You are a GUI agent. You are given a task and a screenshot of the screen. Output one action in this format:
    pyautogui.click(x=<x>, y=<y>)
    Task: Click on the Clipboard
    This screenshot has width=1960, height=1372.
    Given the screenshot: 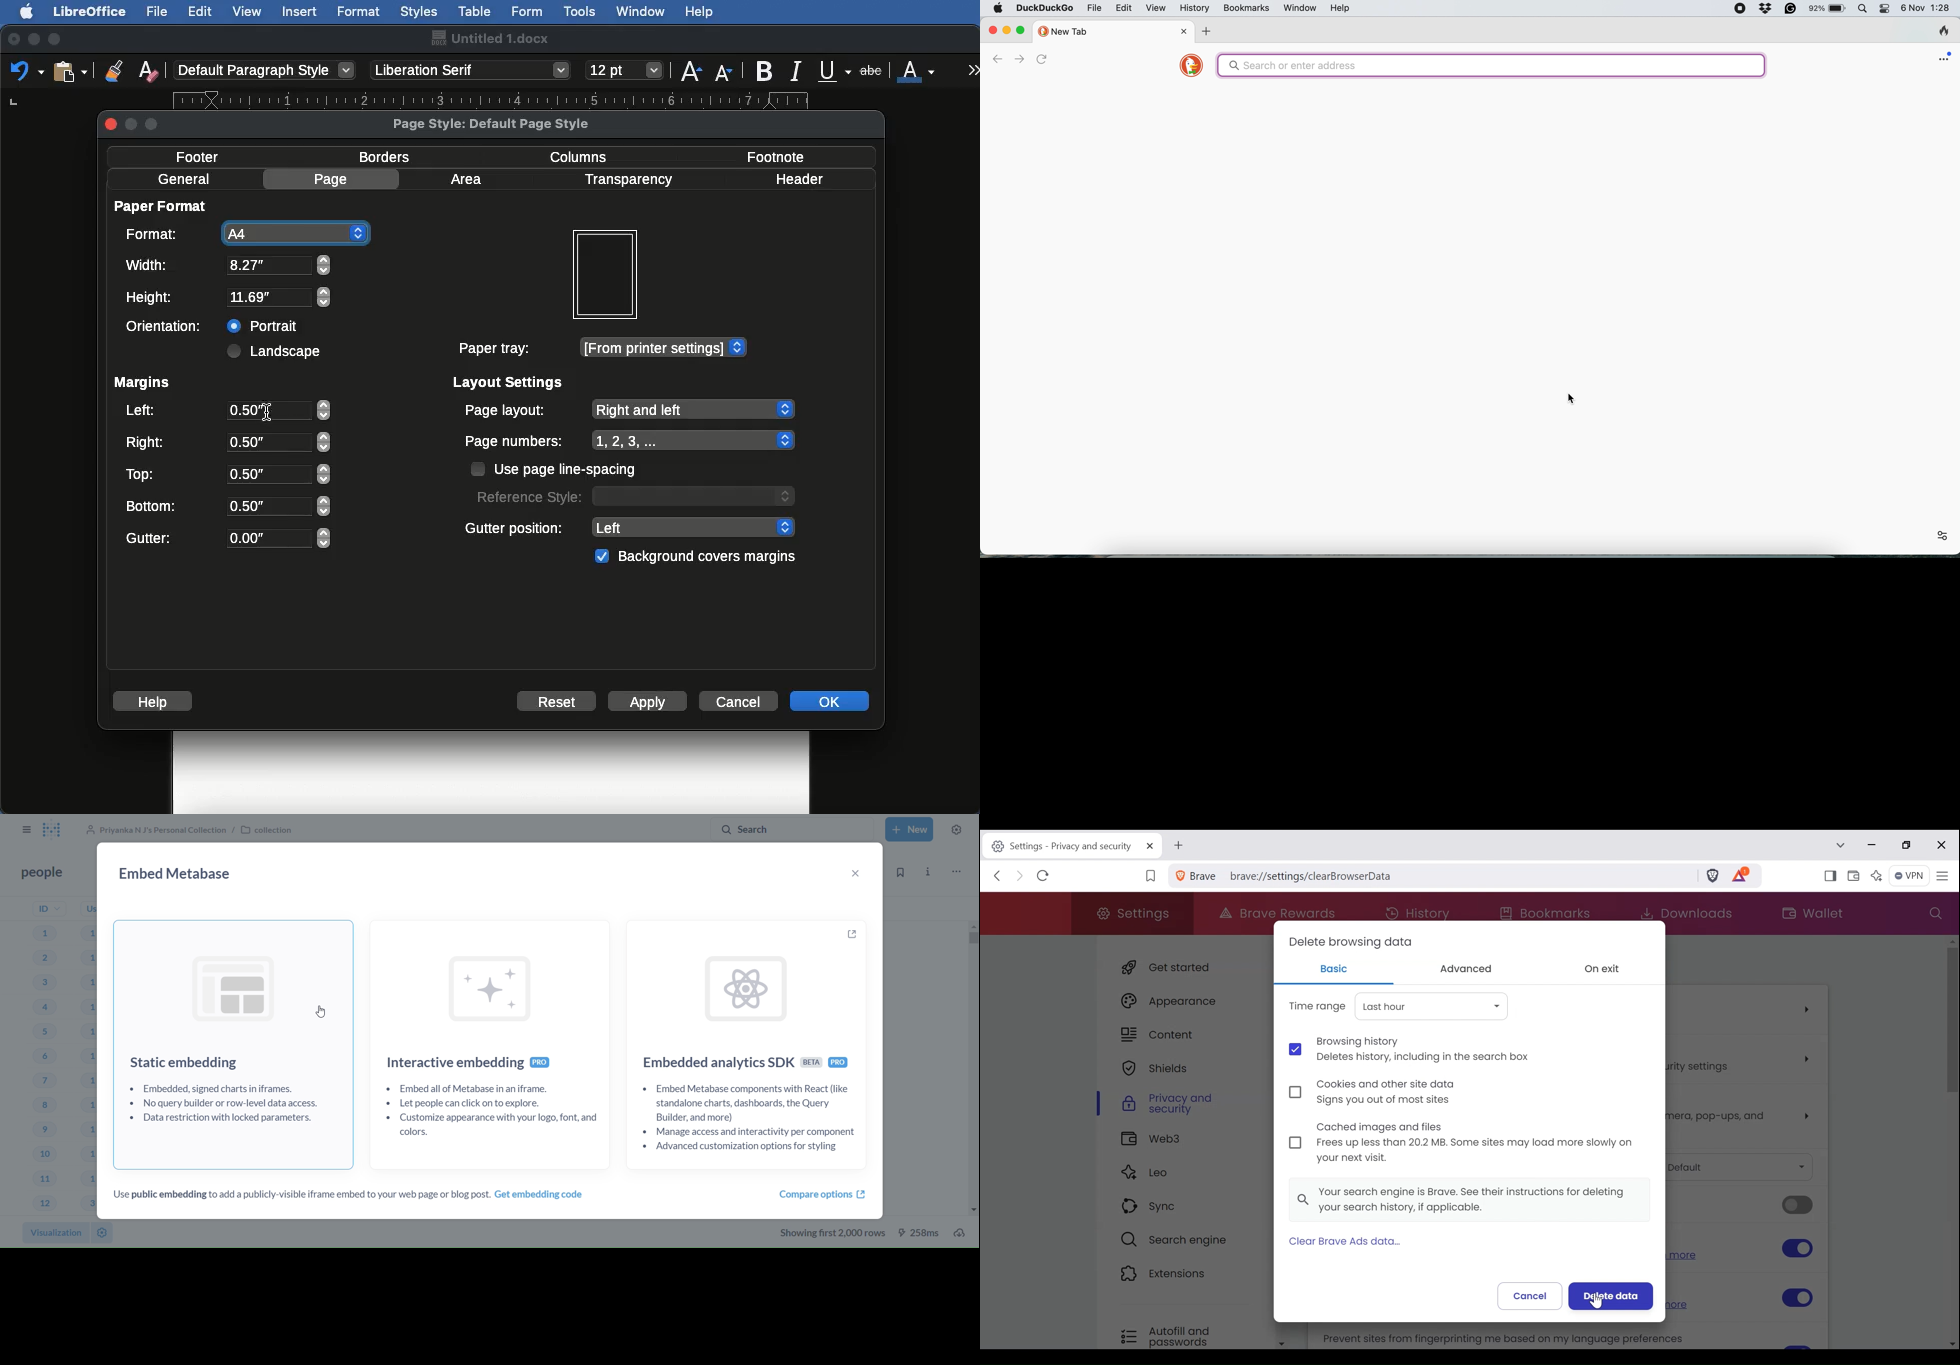 What is the action you would take?
    pyautogui.click(x=70, y=70)
    